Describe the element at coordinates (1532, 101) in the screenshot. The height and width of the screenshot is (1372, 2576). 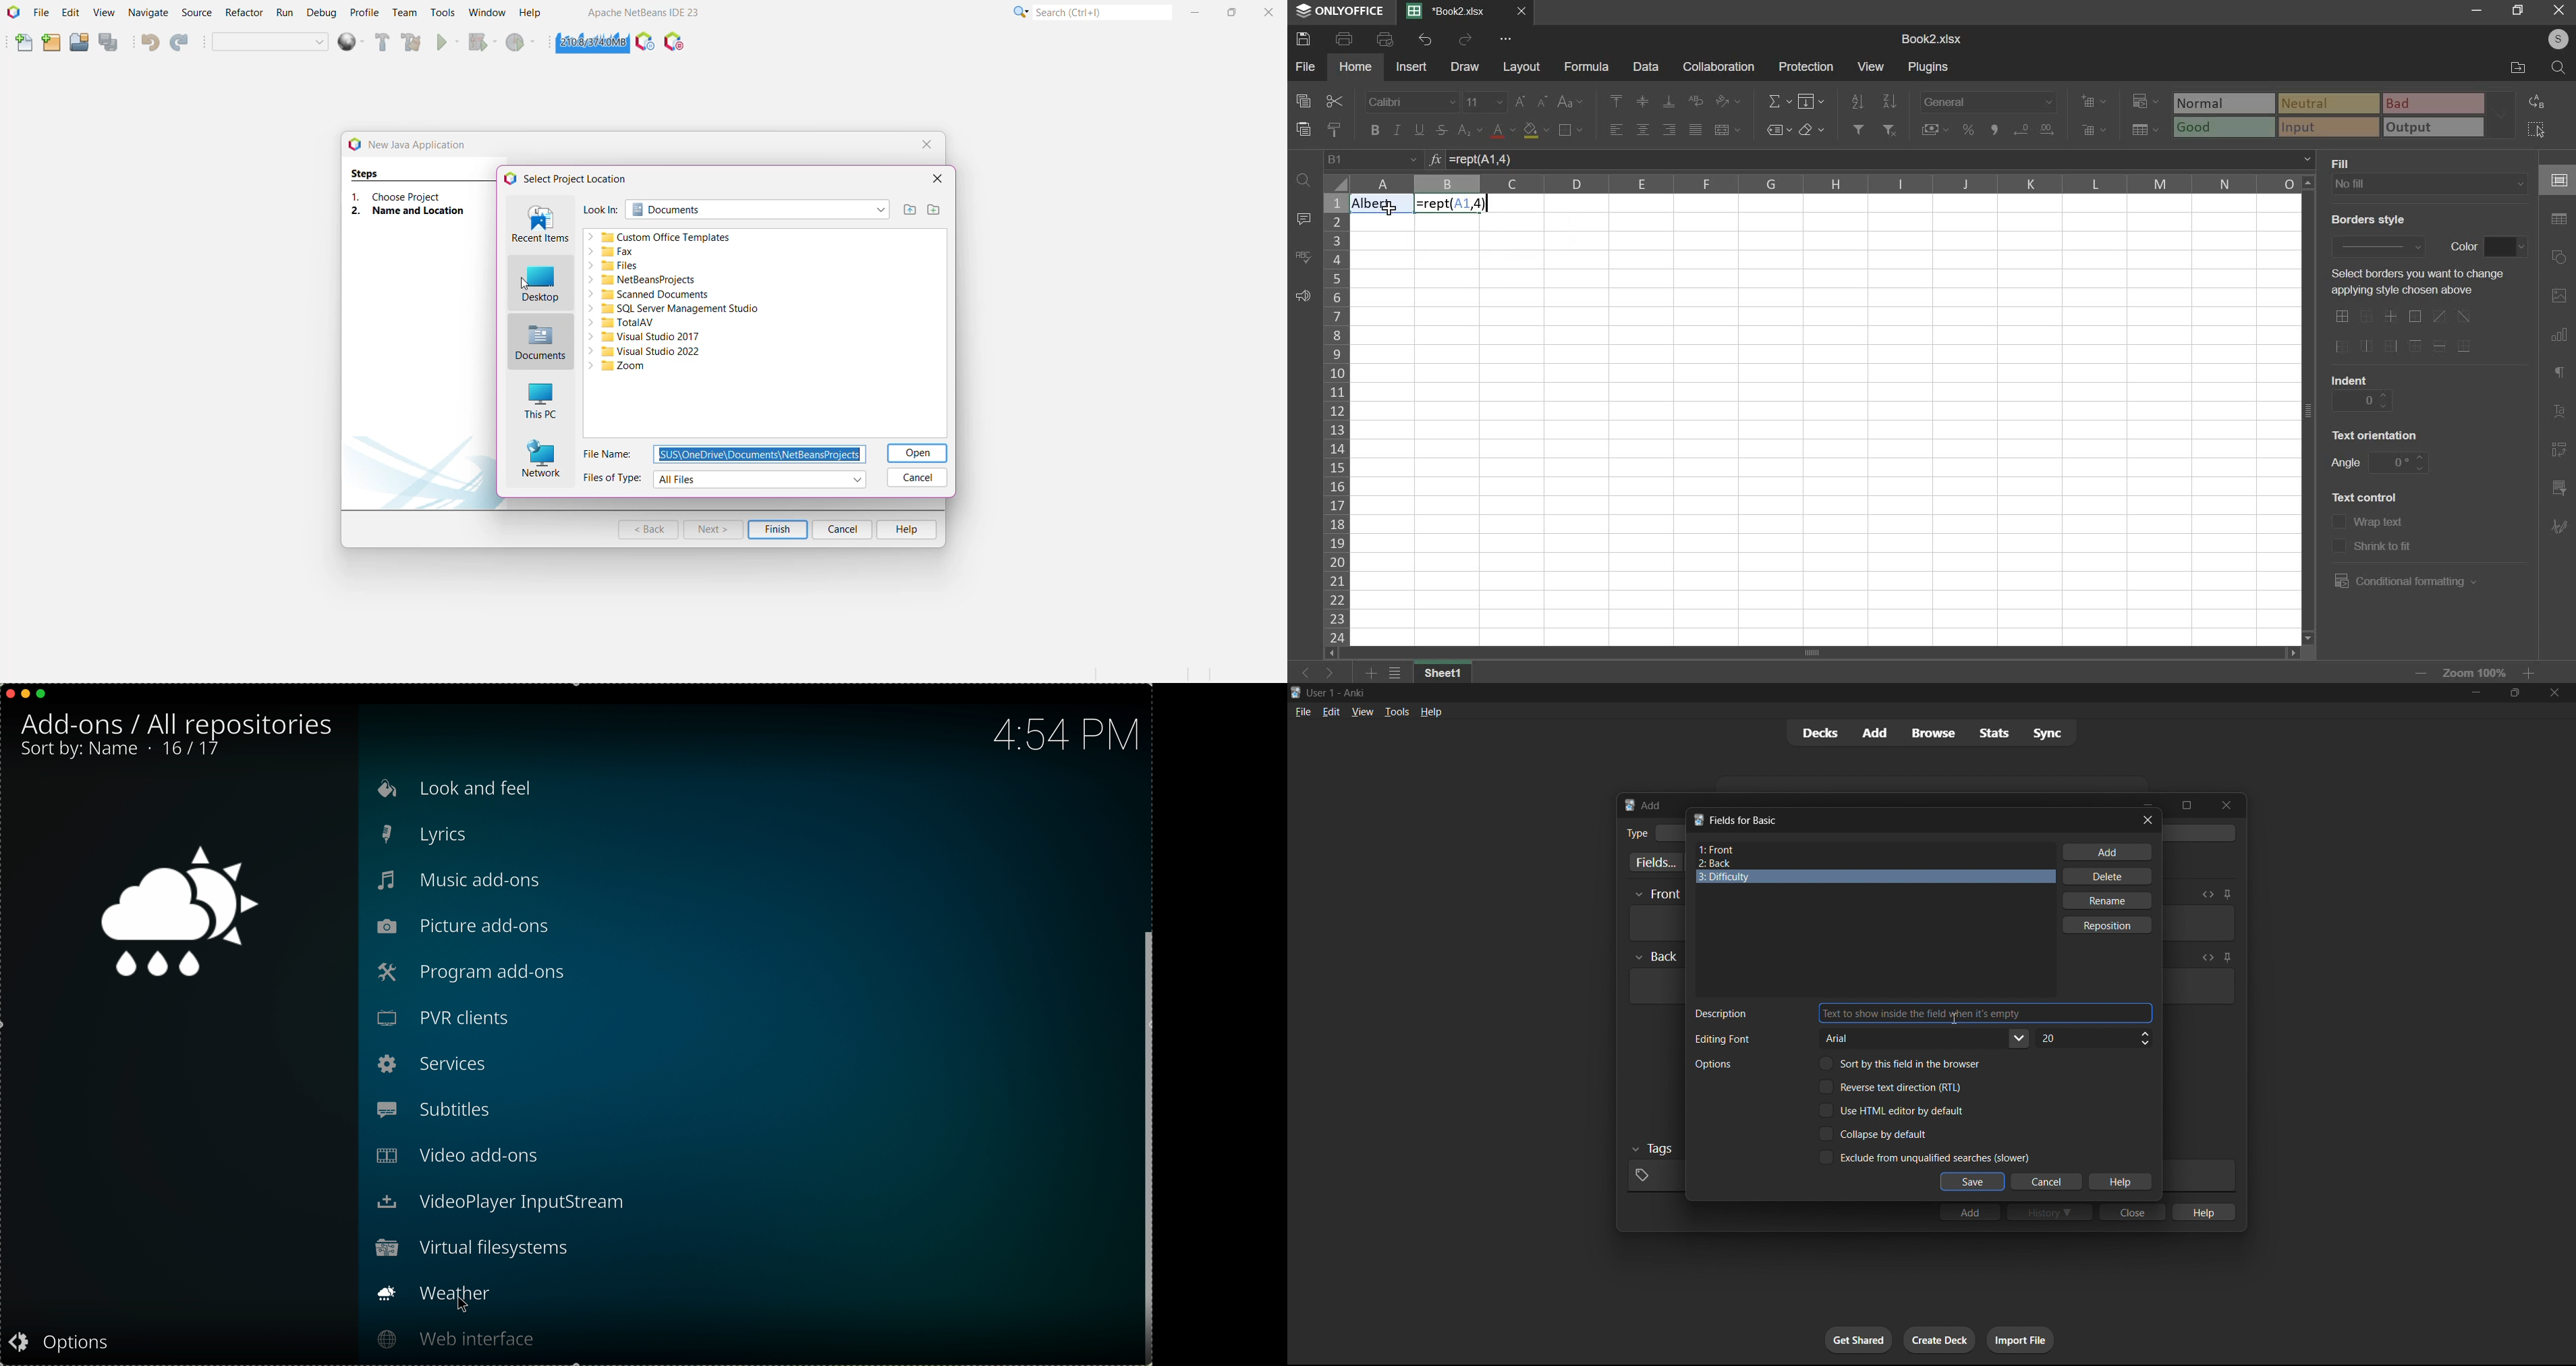
I see `font size increase/decrease` at that location.